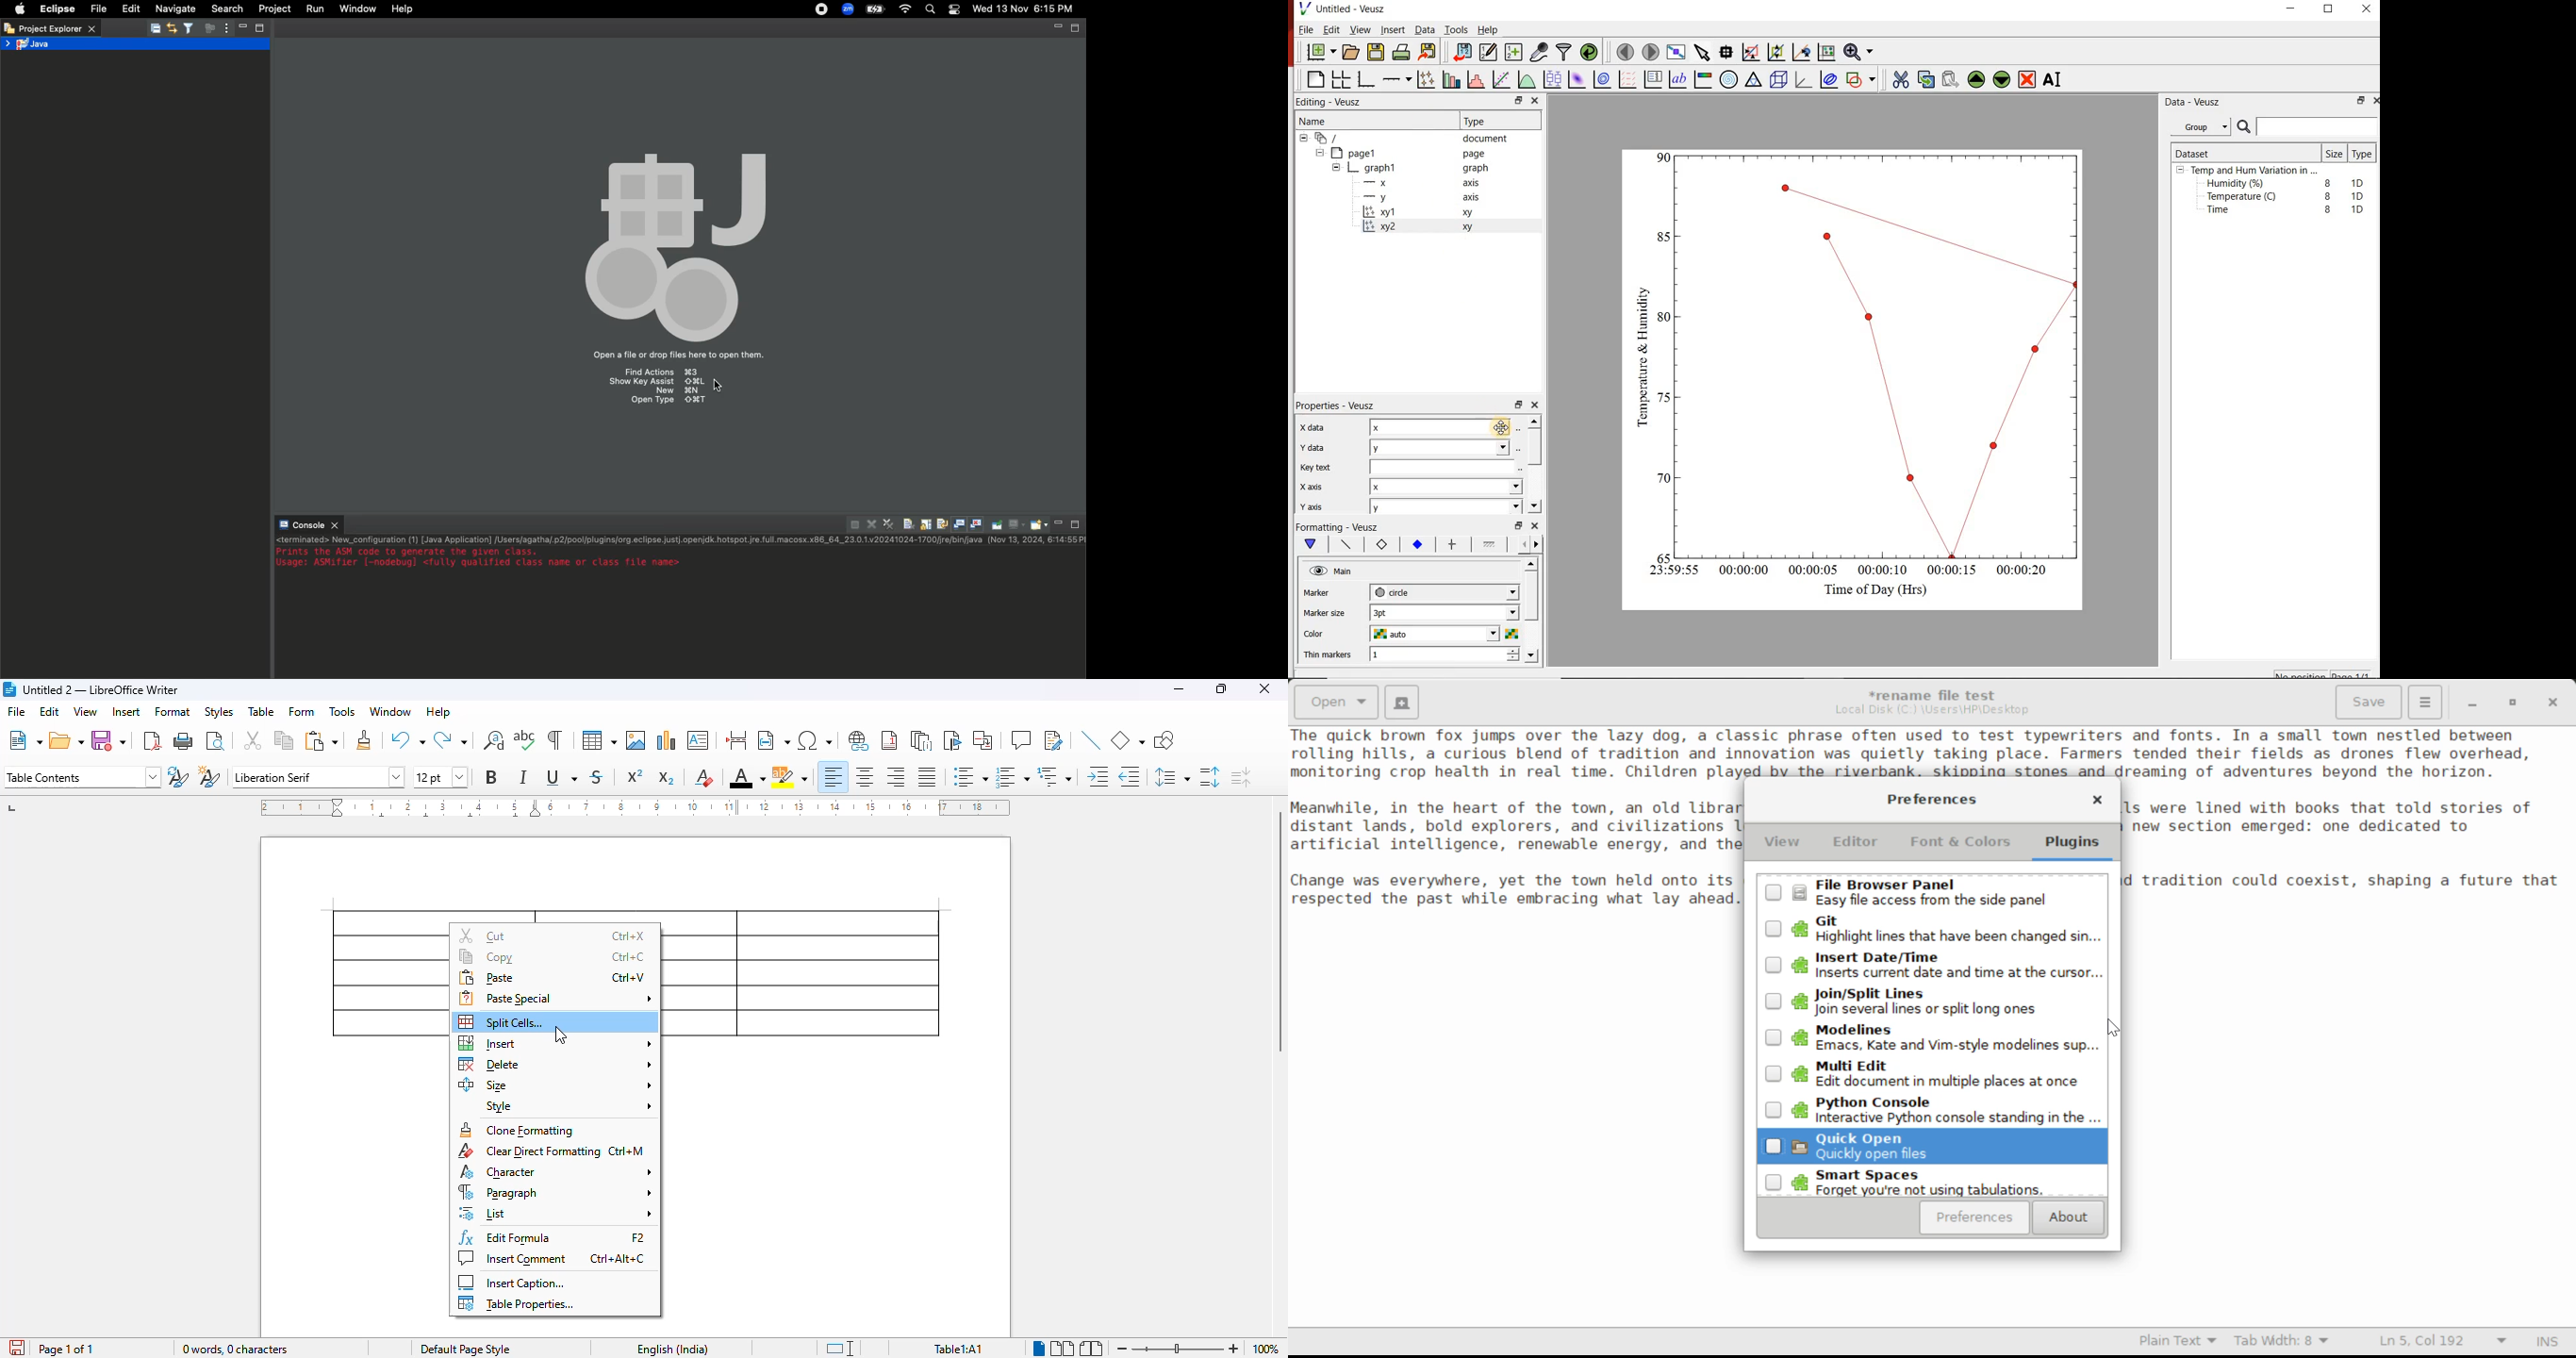 The width and height of the screenshot is (2576, 1372). I want to click on insert, so click(555, 1043).